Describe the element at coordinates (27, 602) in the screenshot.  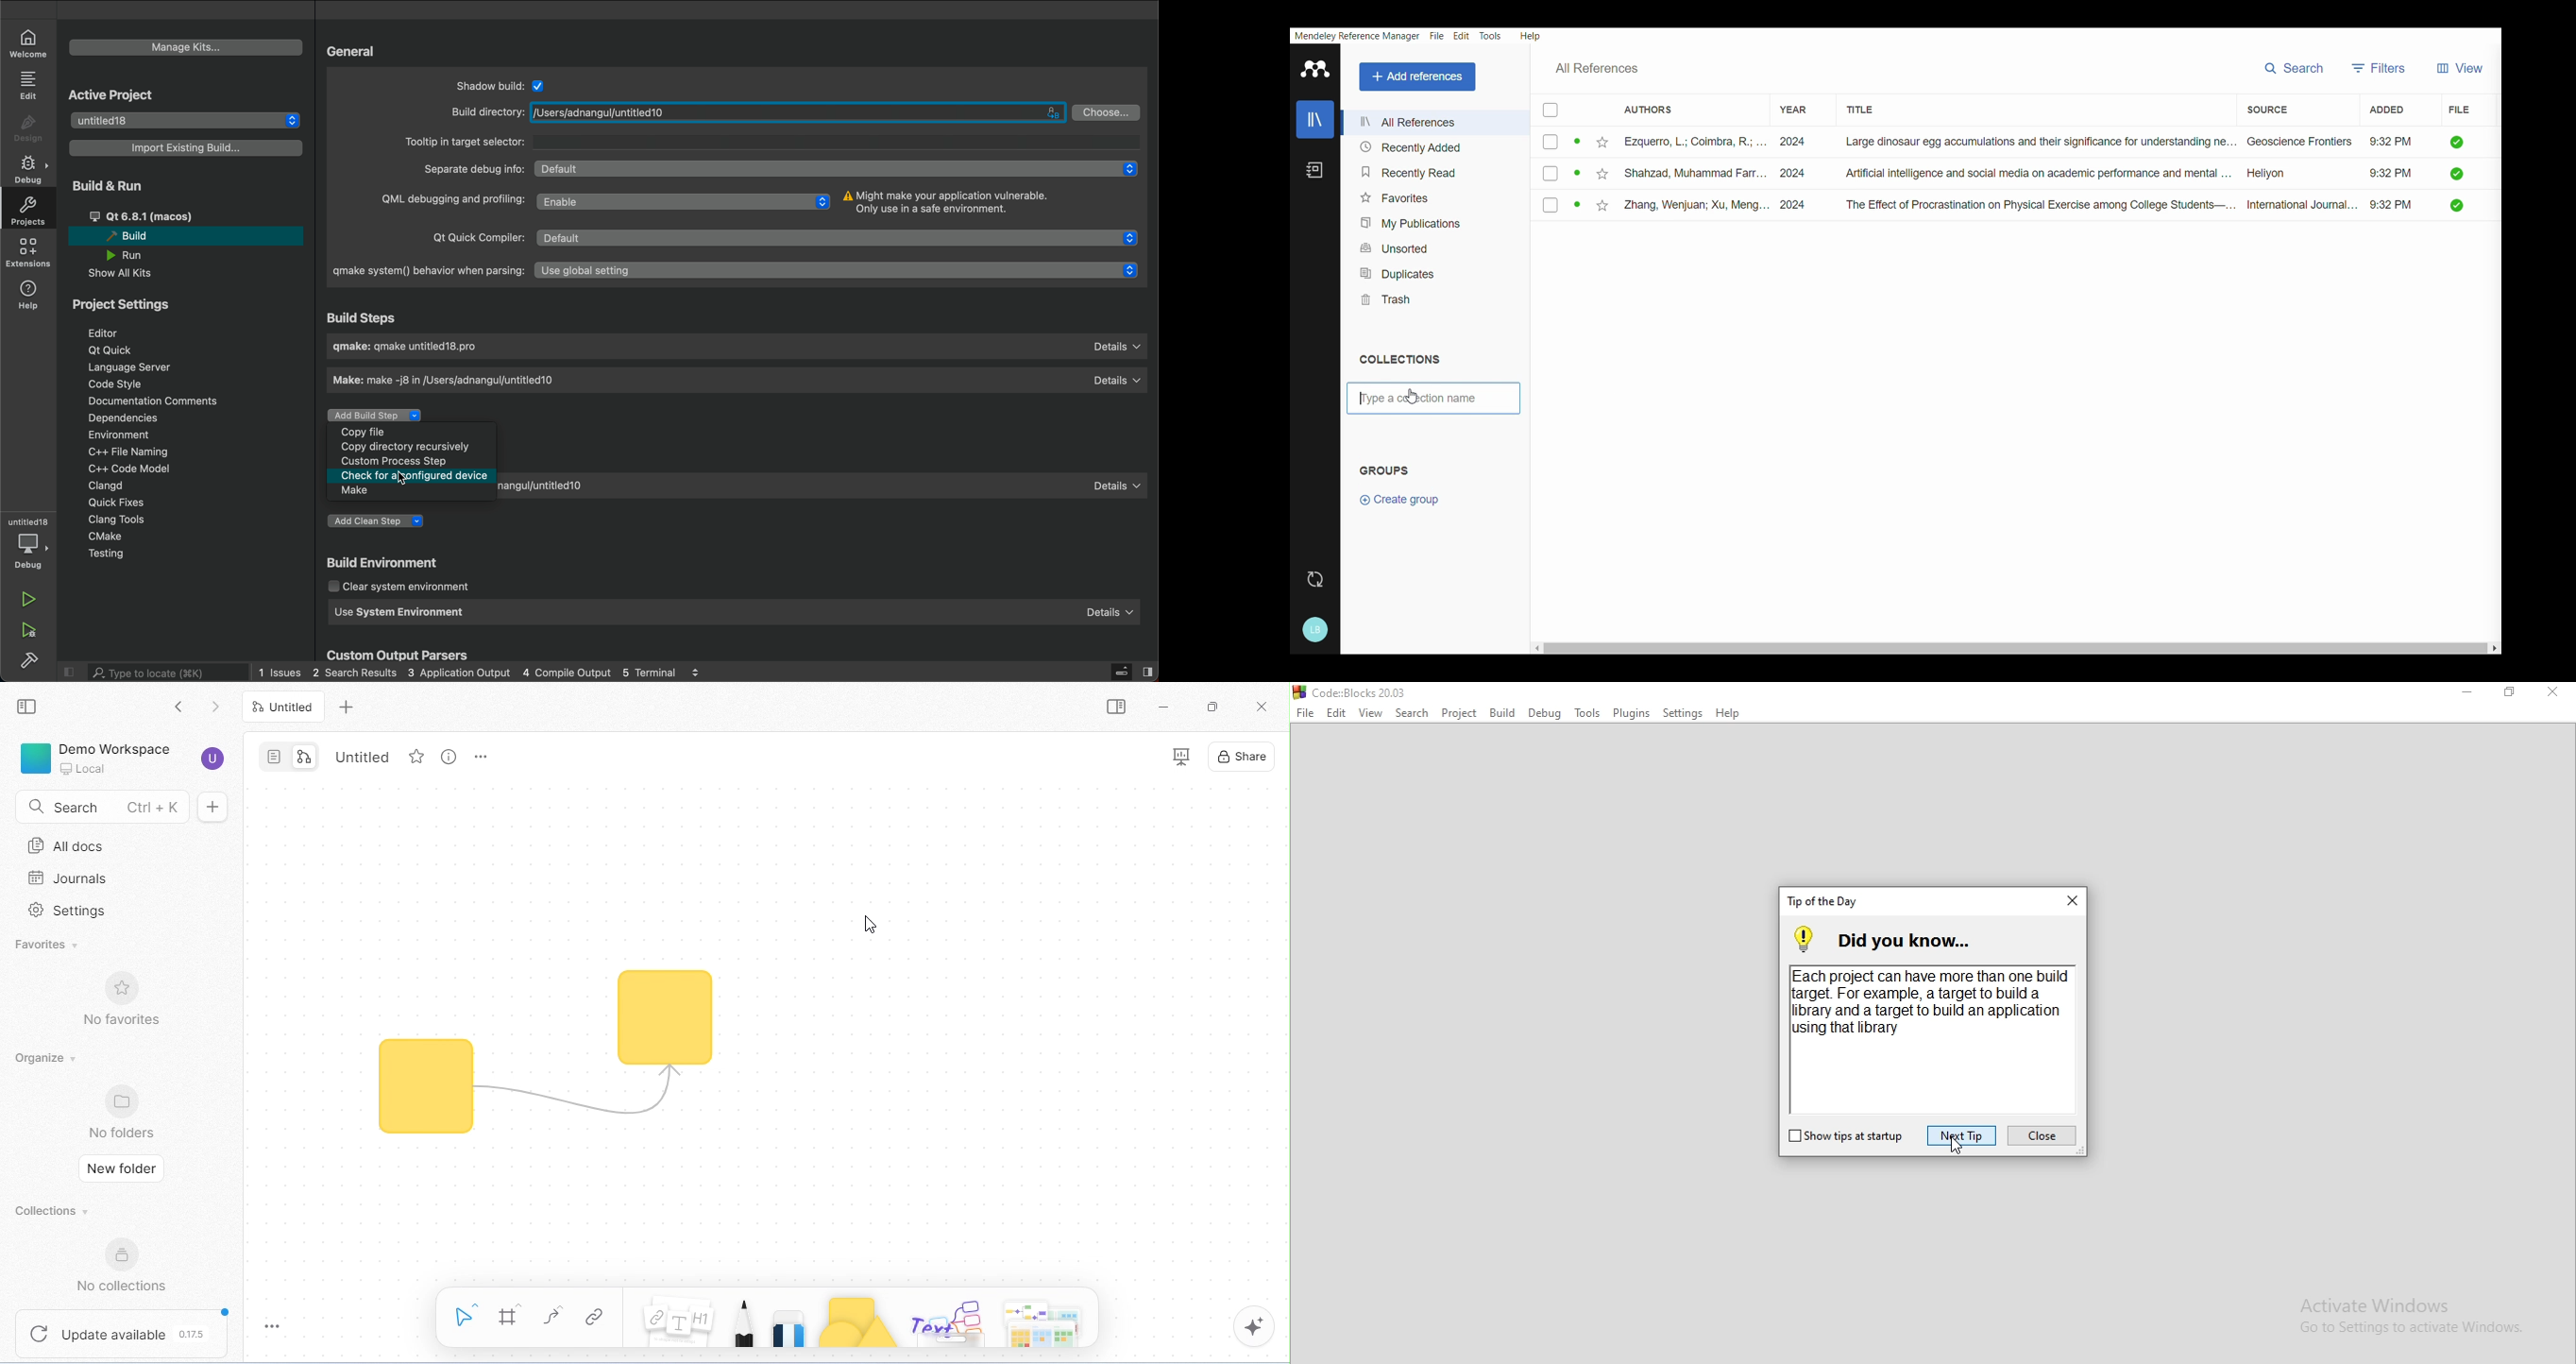
I see `run` at that location.